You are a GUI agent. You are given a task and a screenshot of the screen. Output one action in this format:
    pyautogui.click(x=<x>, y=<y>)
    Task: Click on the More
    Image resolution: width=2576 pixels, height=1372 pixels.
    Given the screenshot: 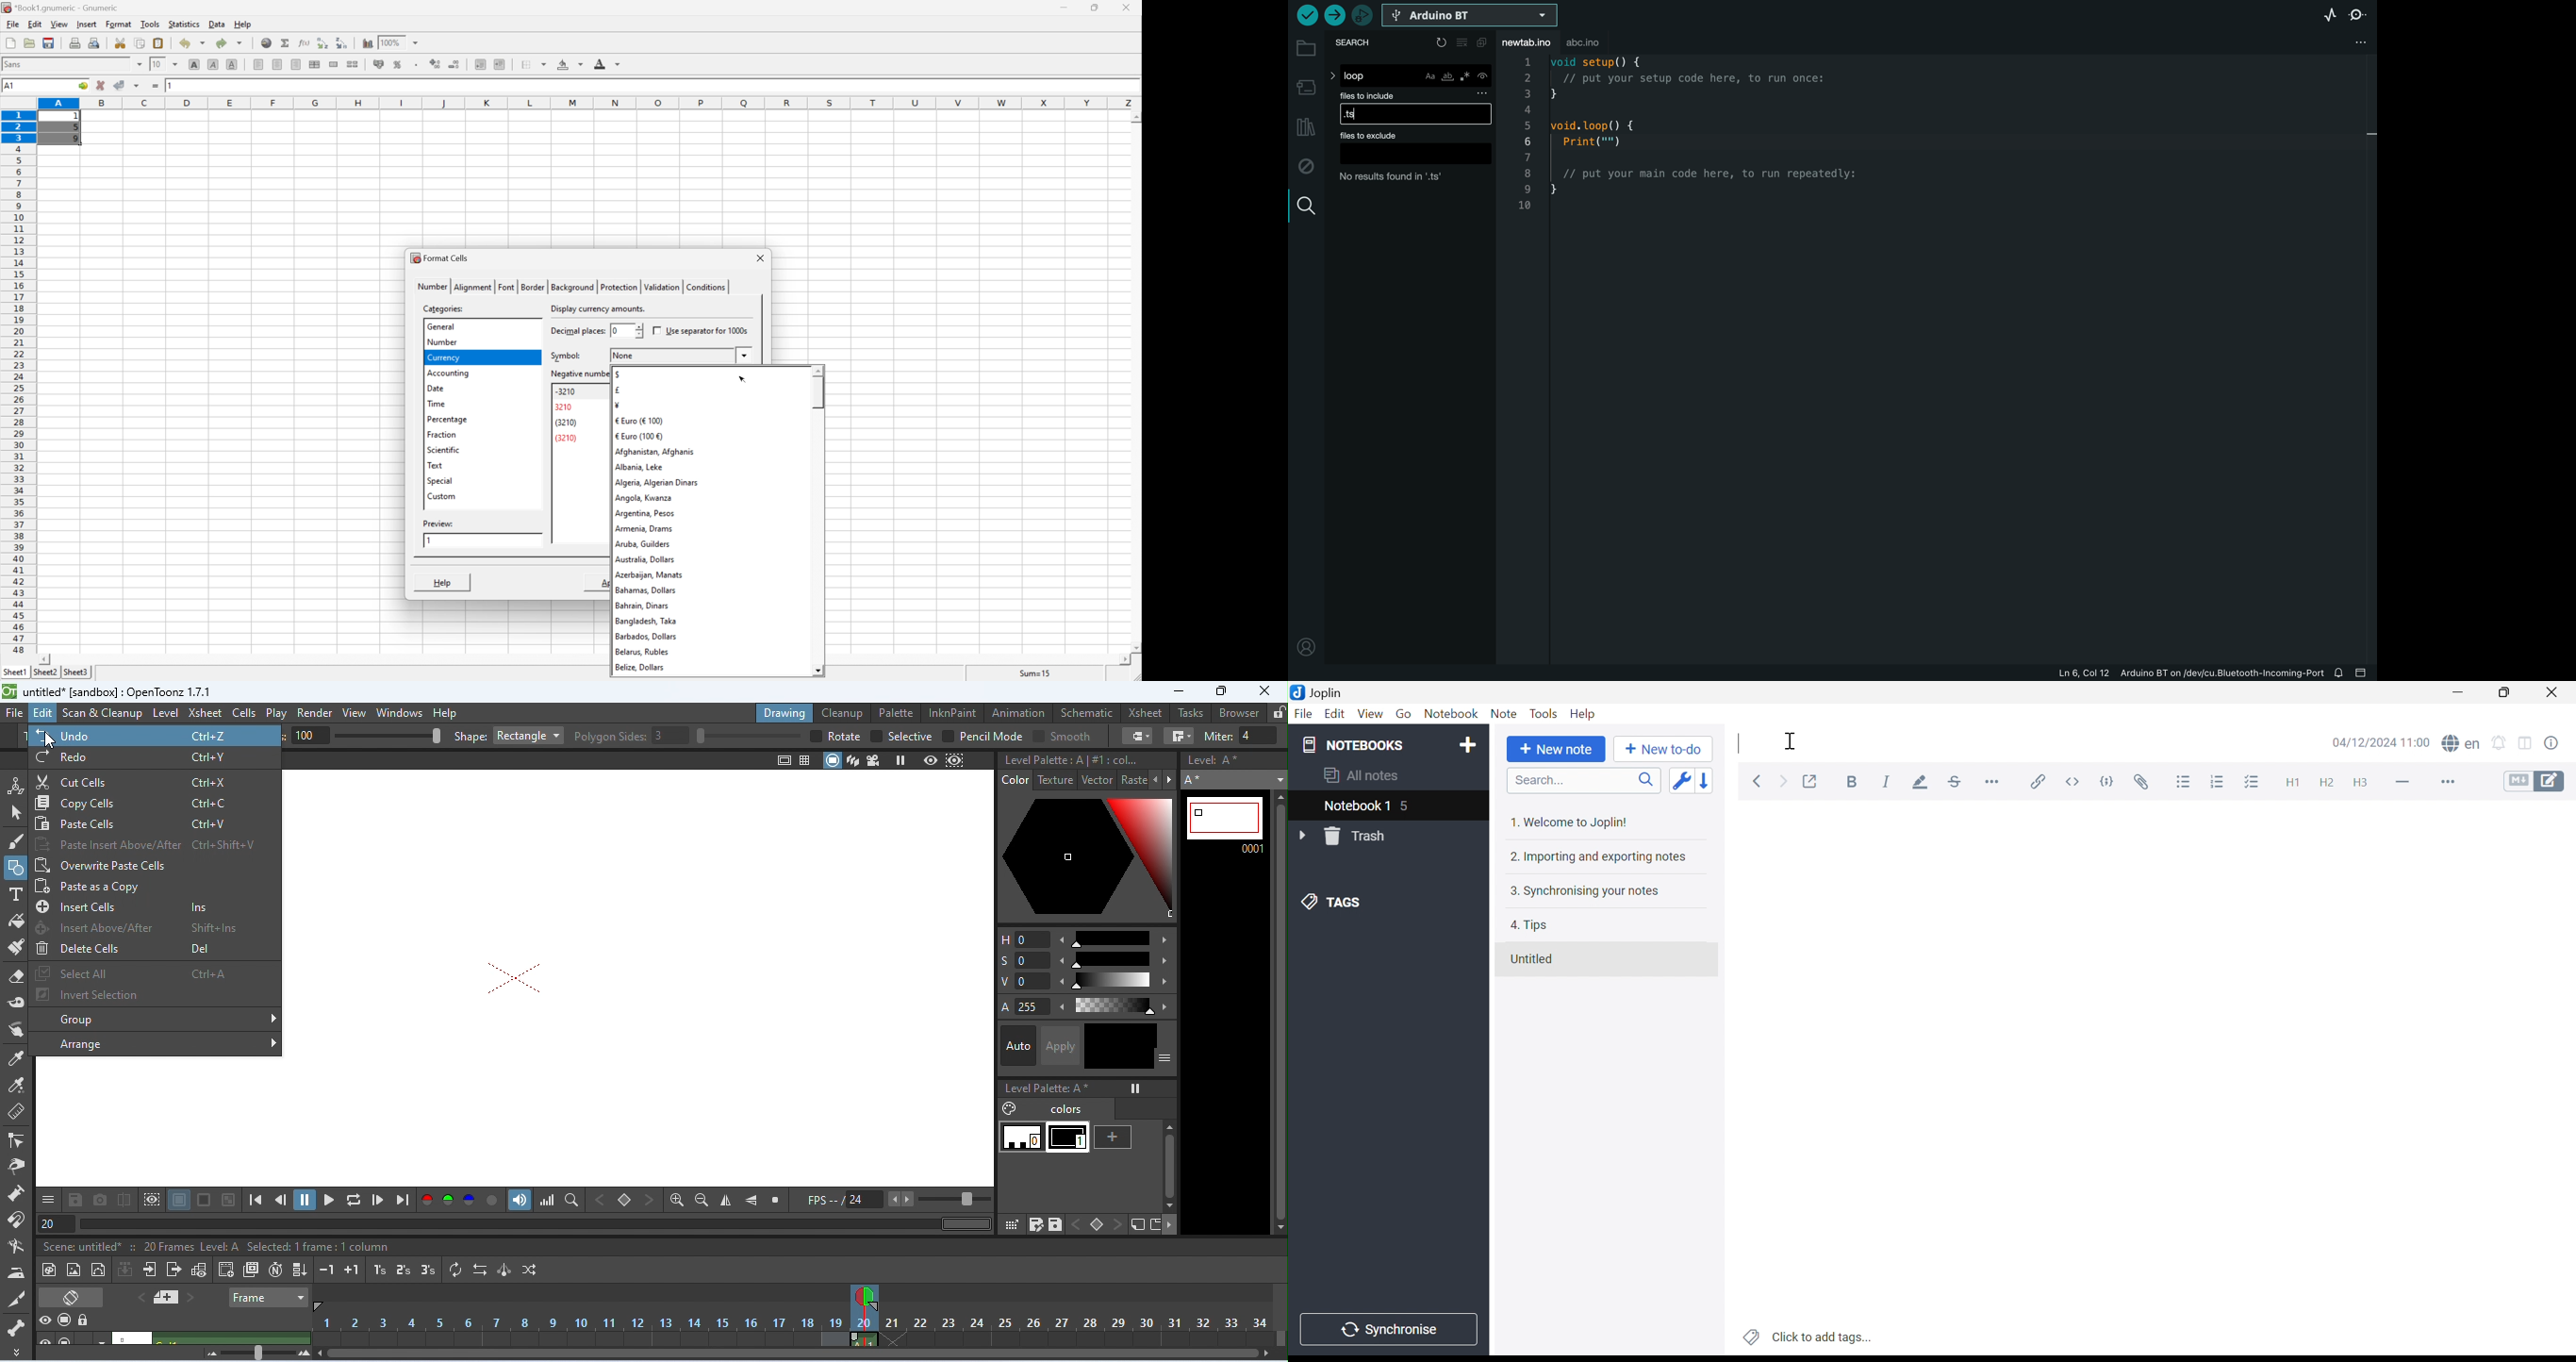 What is the action you would take?
    pyautogui.click(x=2449, y=783)
    